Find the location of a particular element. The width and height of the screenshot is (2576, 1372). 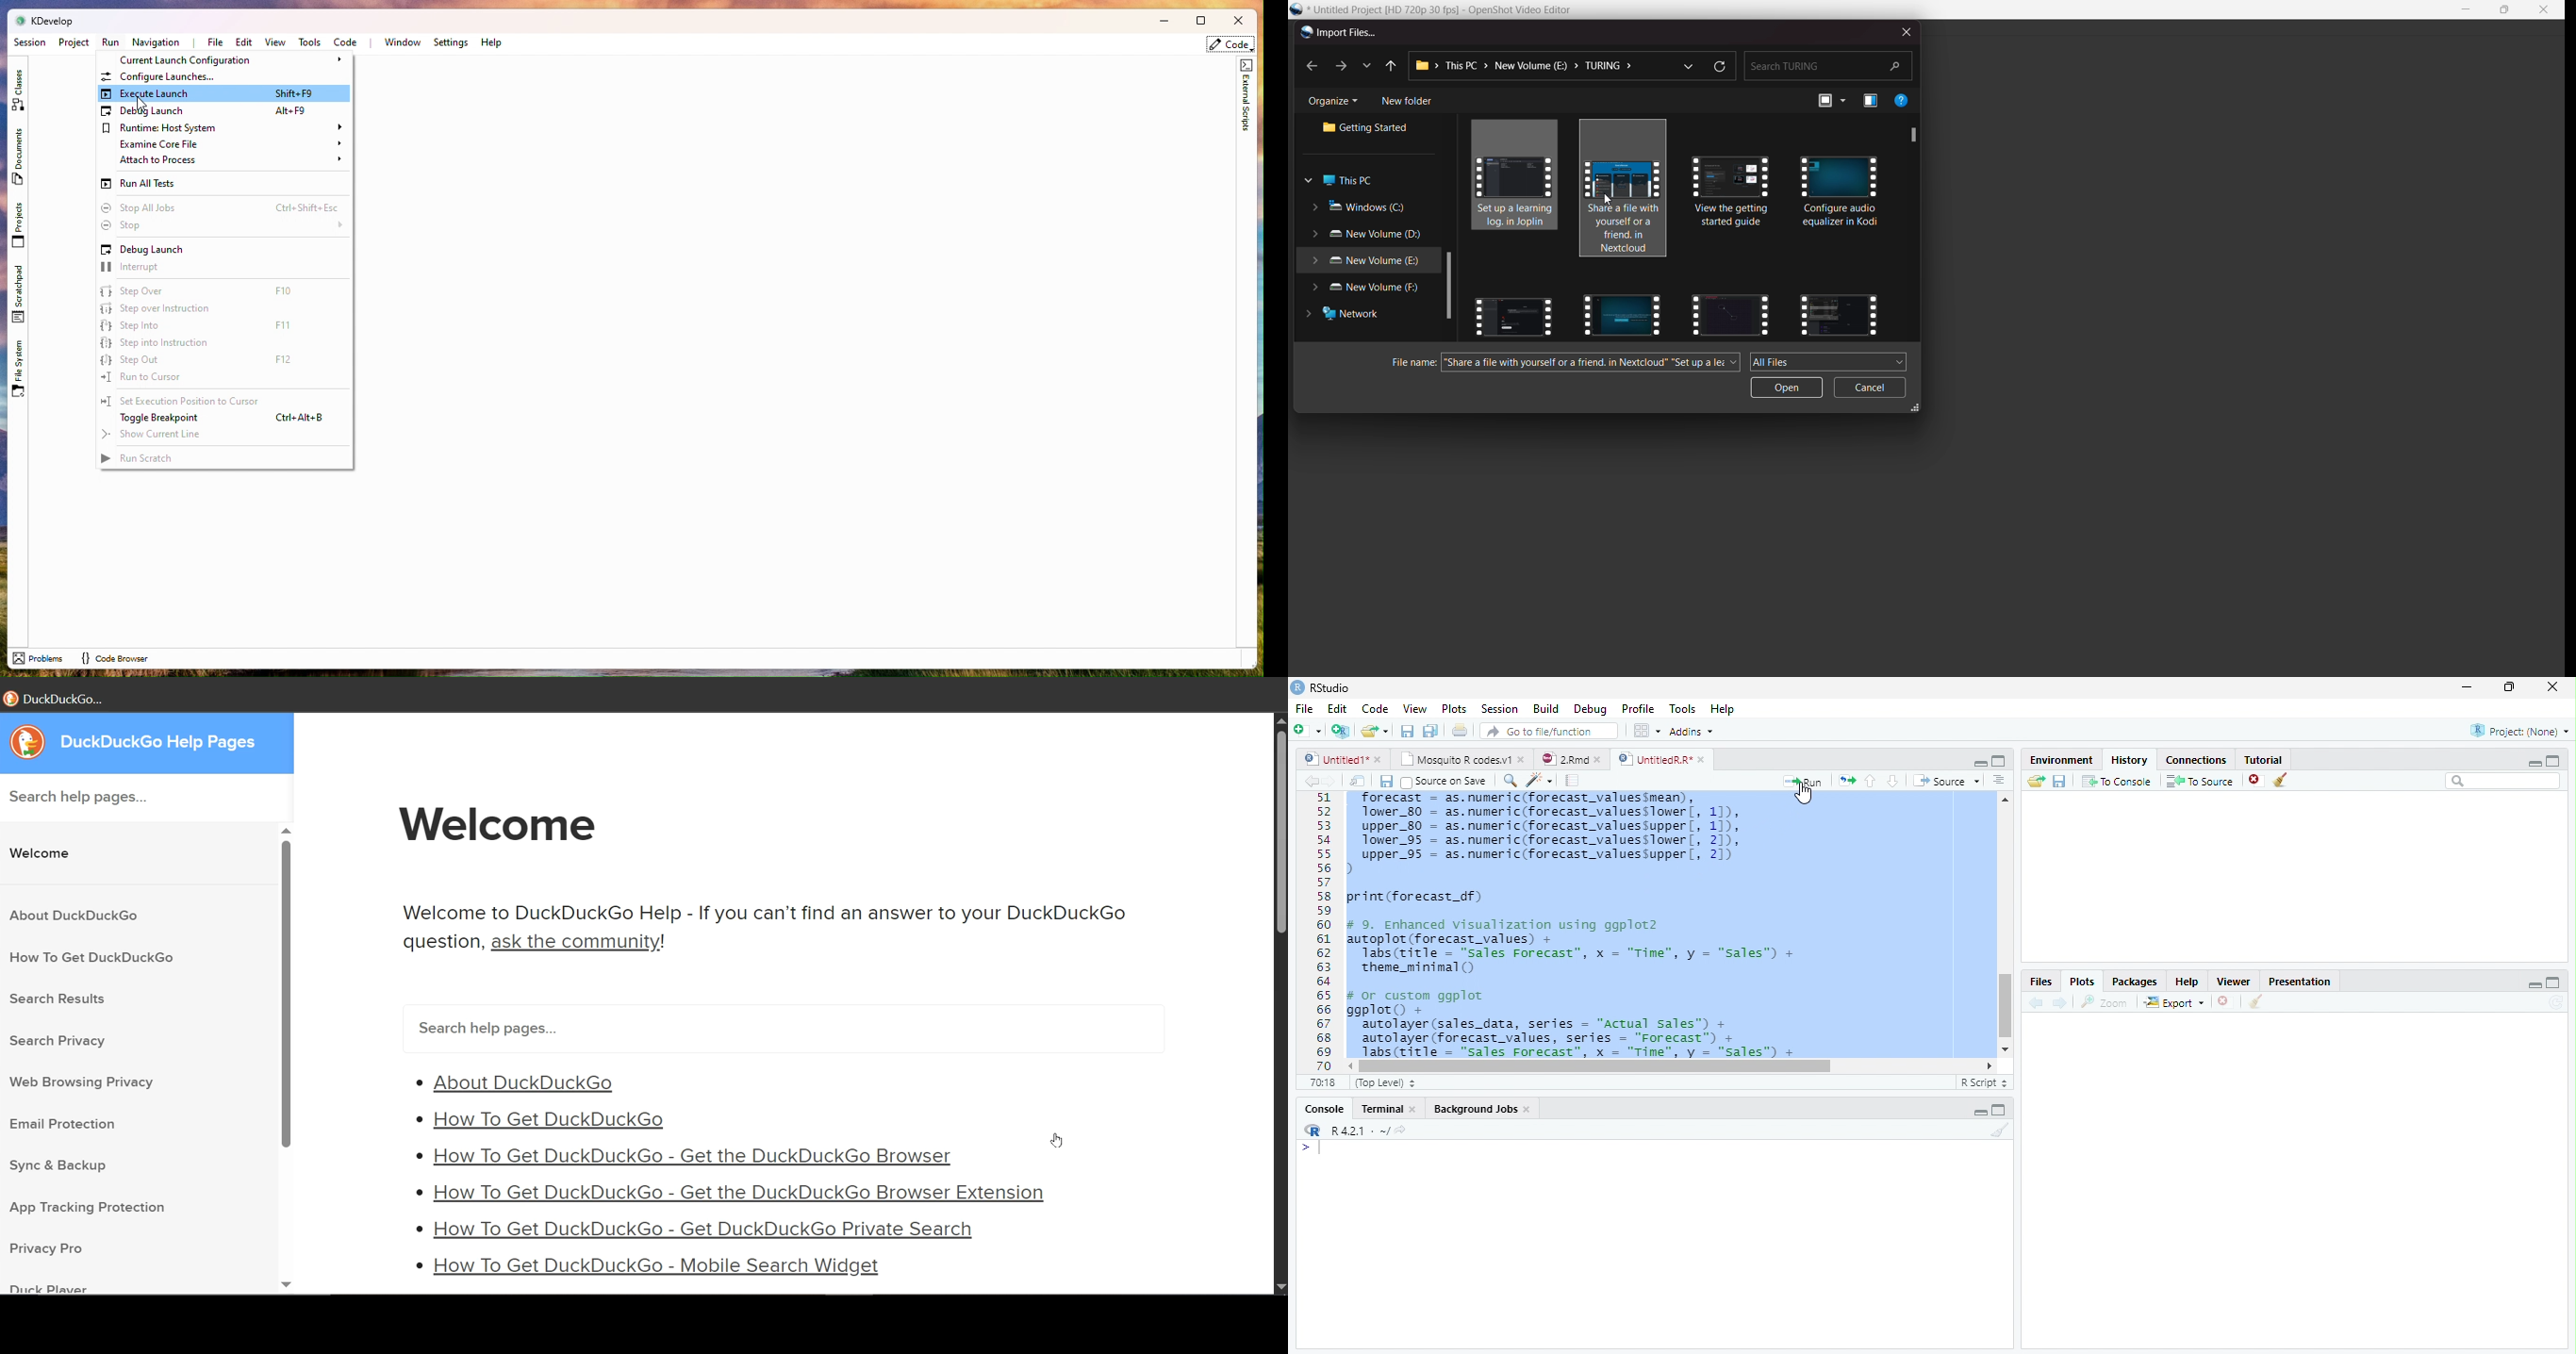

search is located at coordinates (1827, 65).